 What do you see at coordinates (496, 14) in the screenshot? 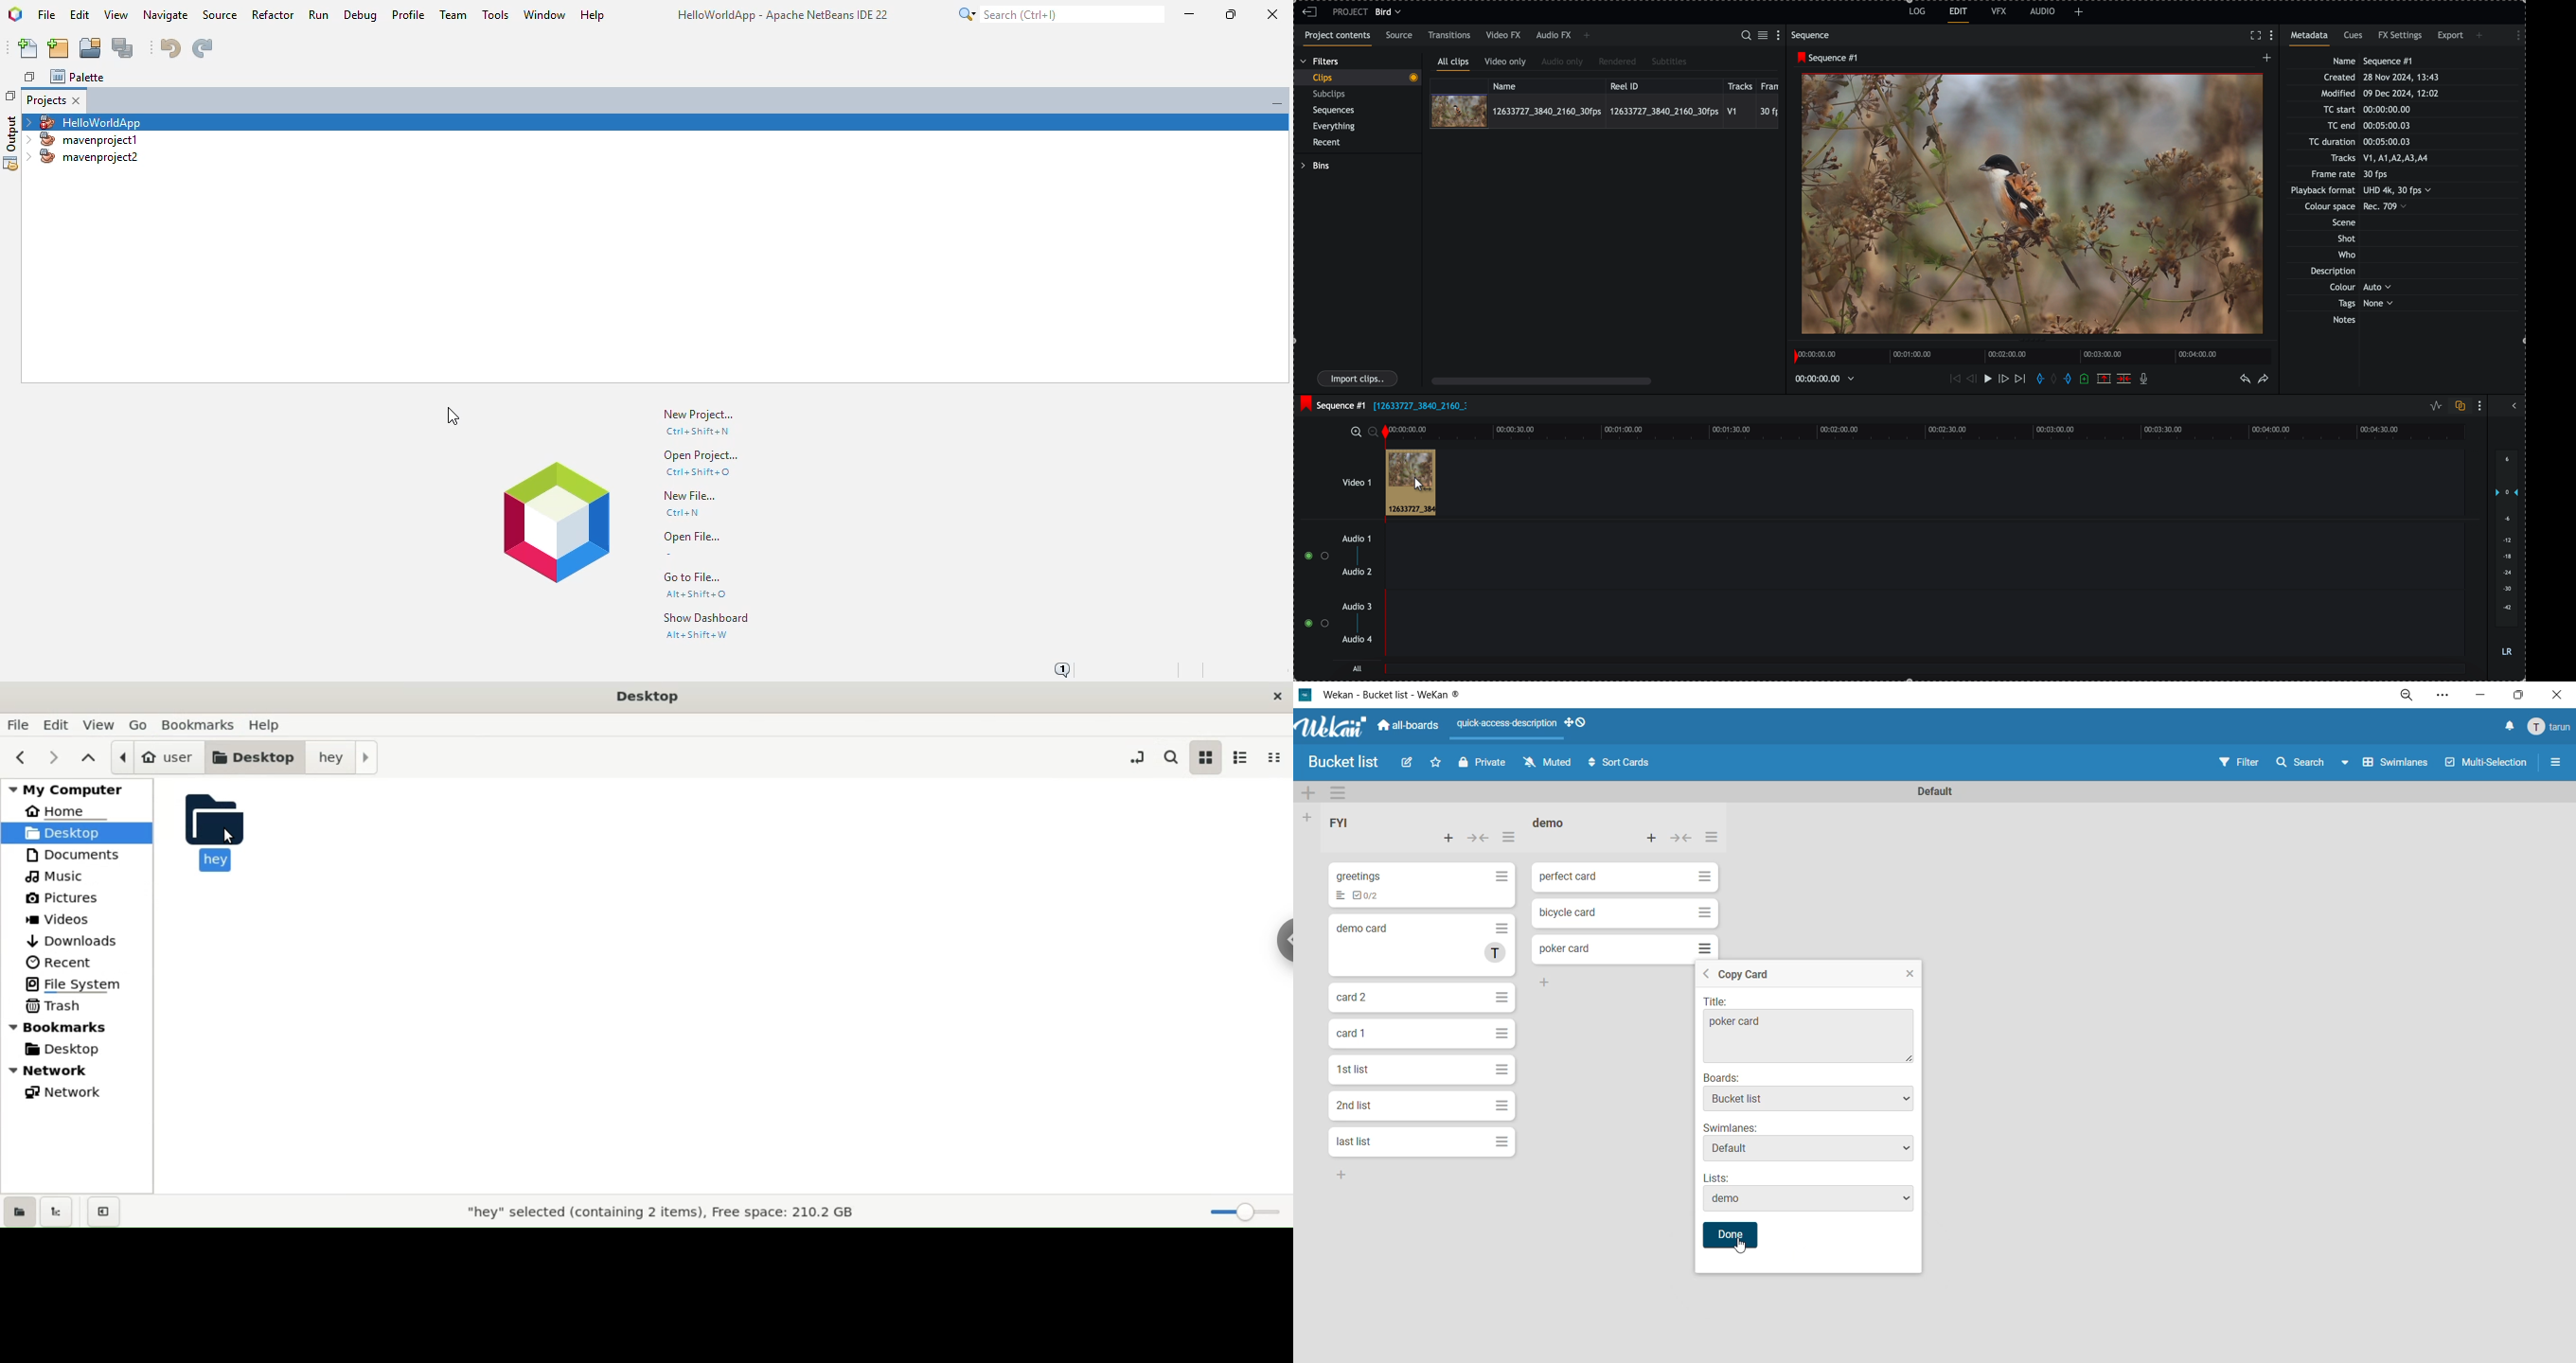
I see `tools` at bounding box center [496, 14].